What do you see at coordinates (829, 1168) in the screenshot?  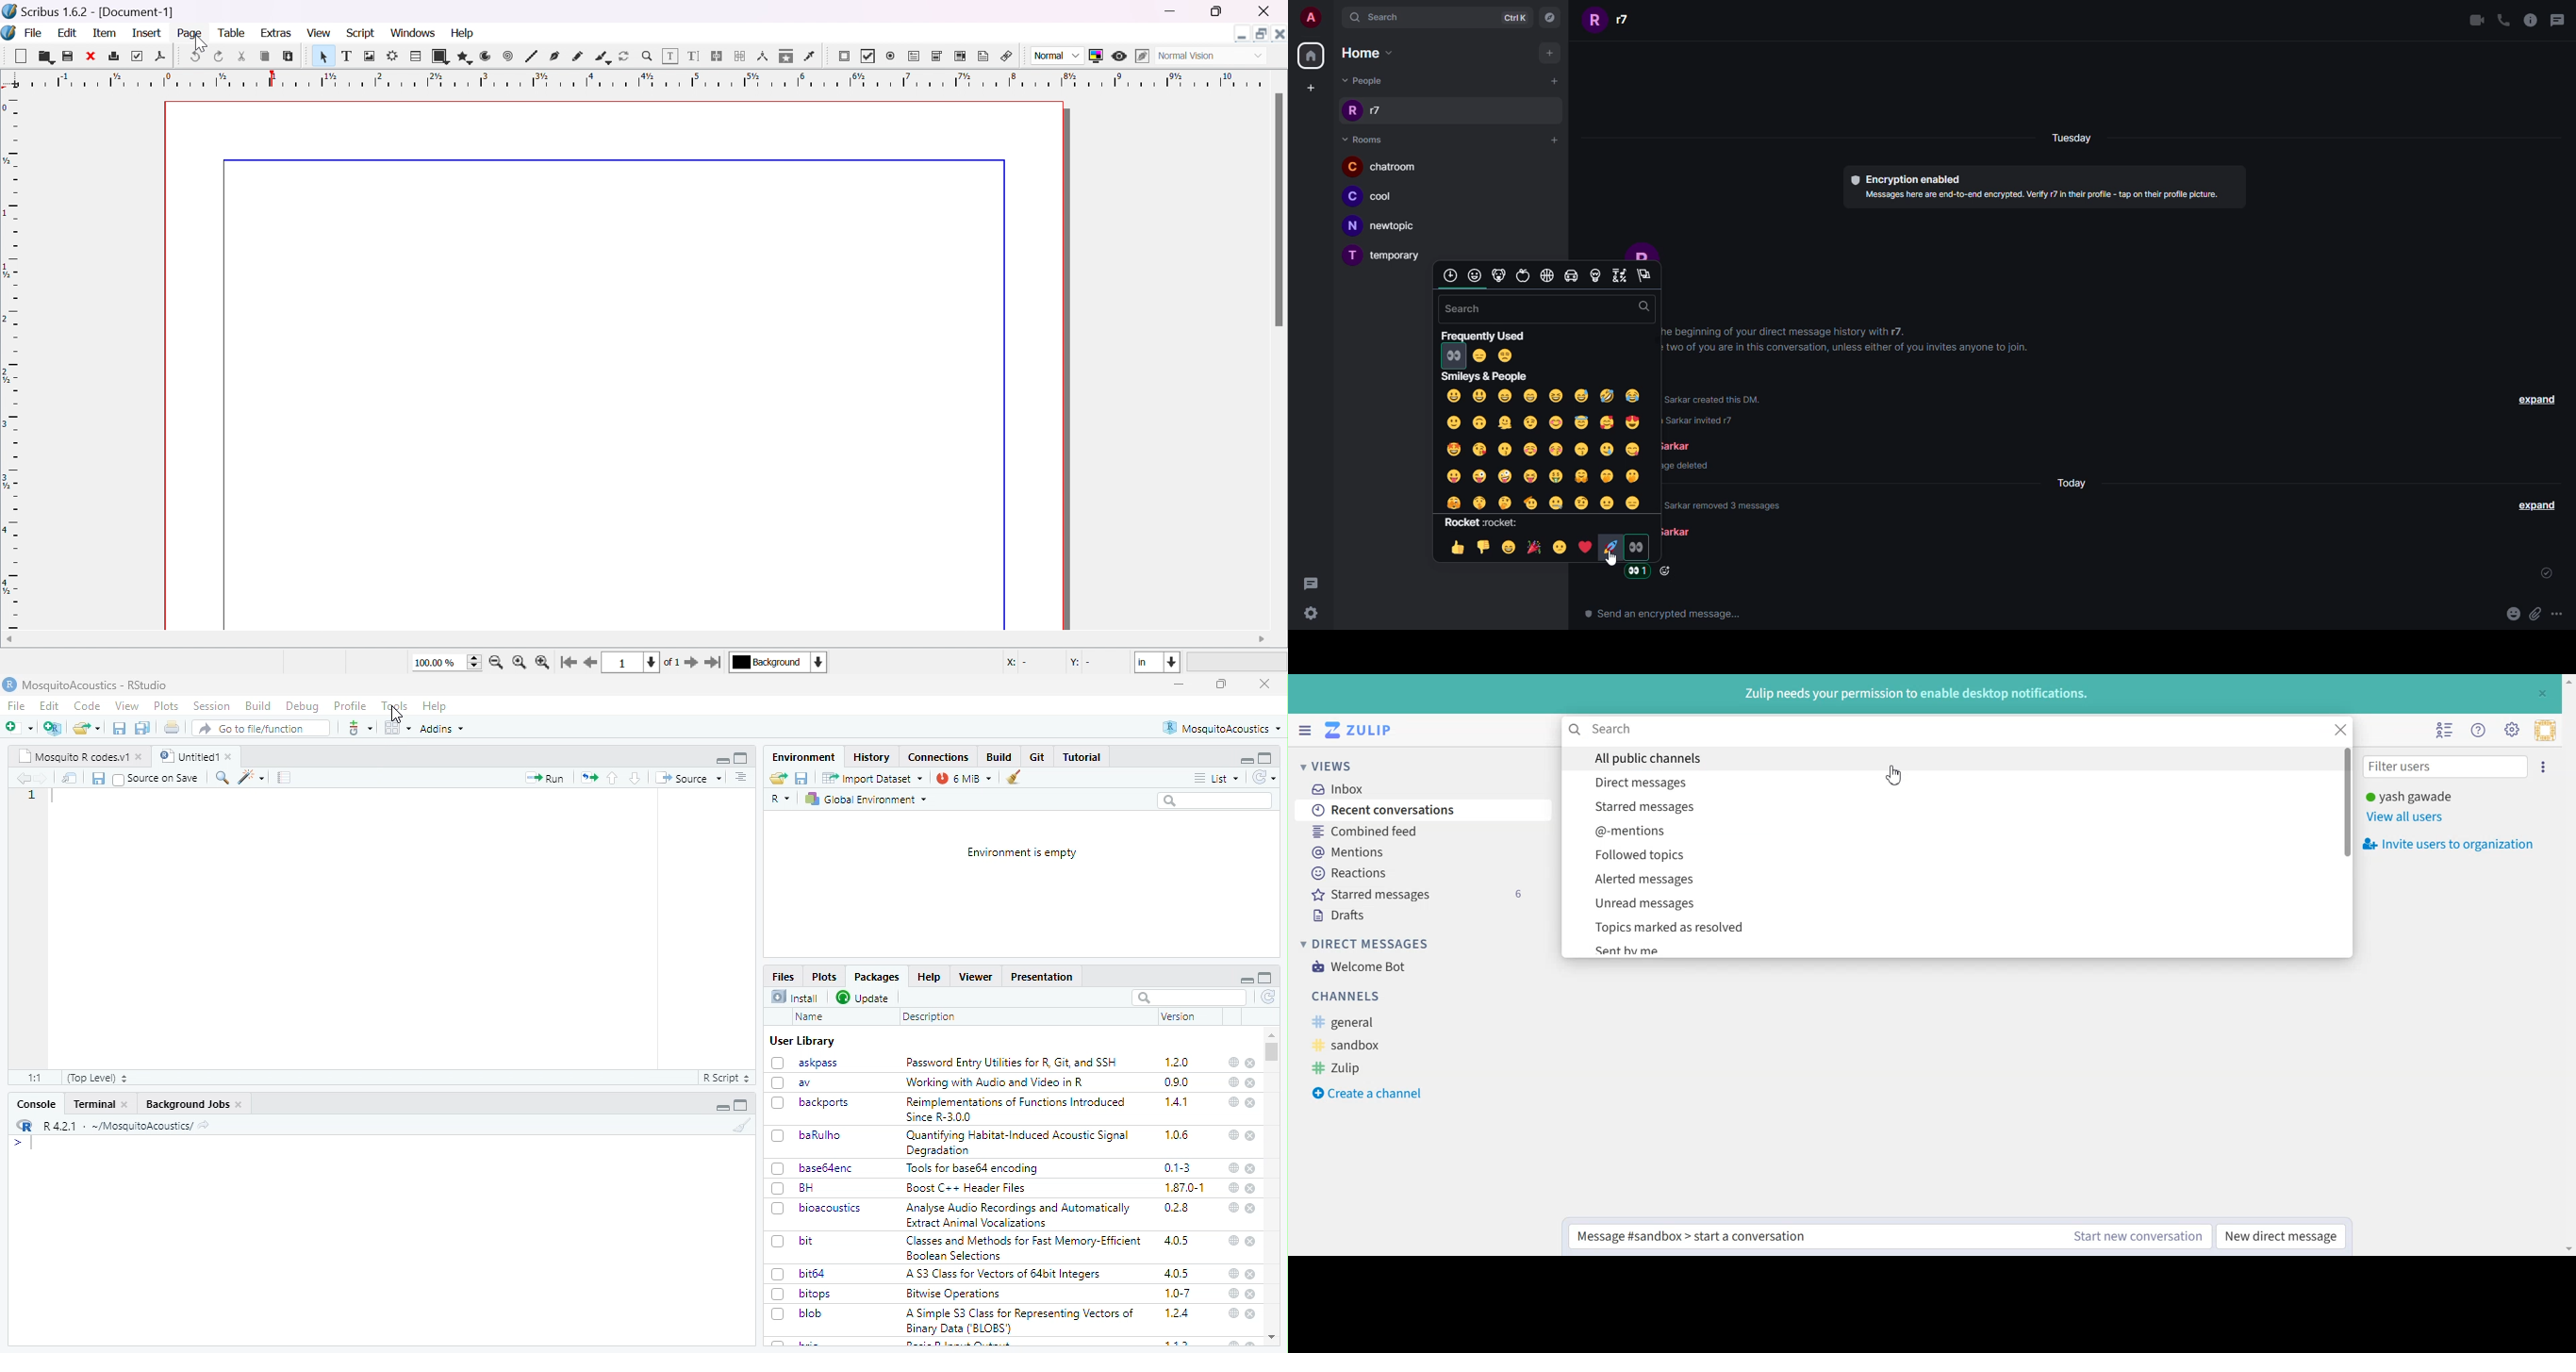 I see `base64enc` at bounding box center [829, 1168].